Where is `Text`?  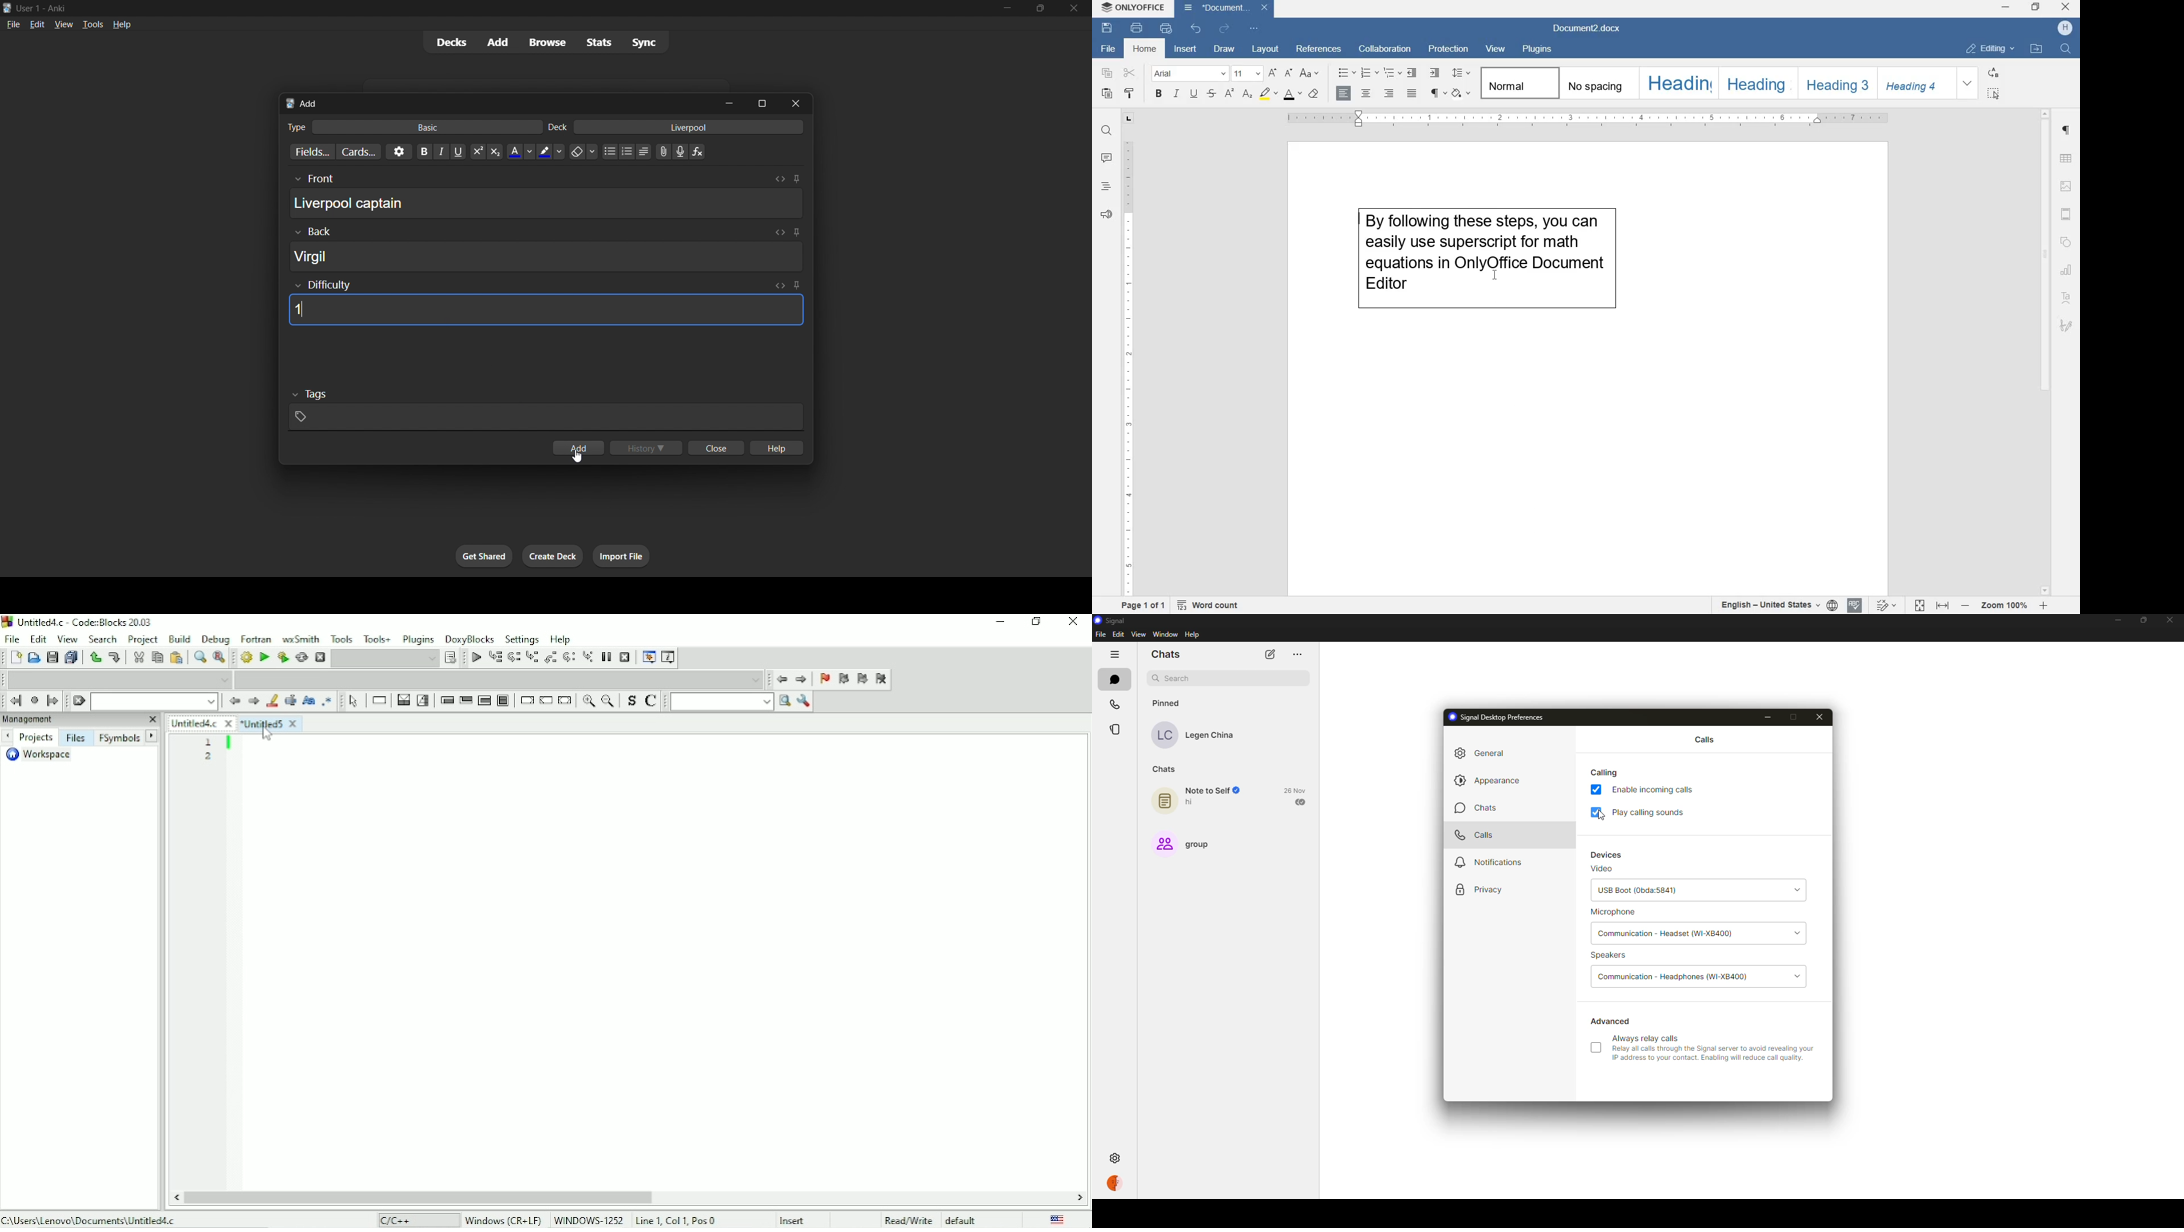 Text is located at coordinates (296, 127).